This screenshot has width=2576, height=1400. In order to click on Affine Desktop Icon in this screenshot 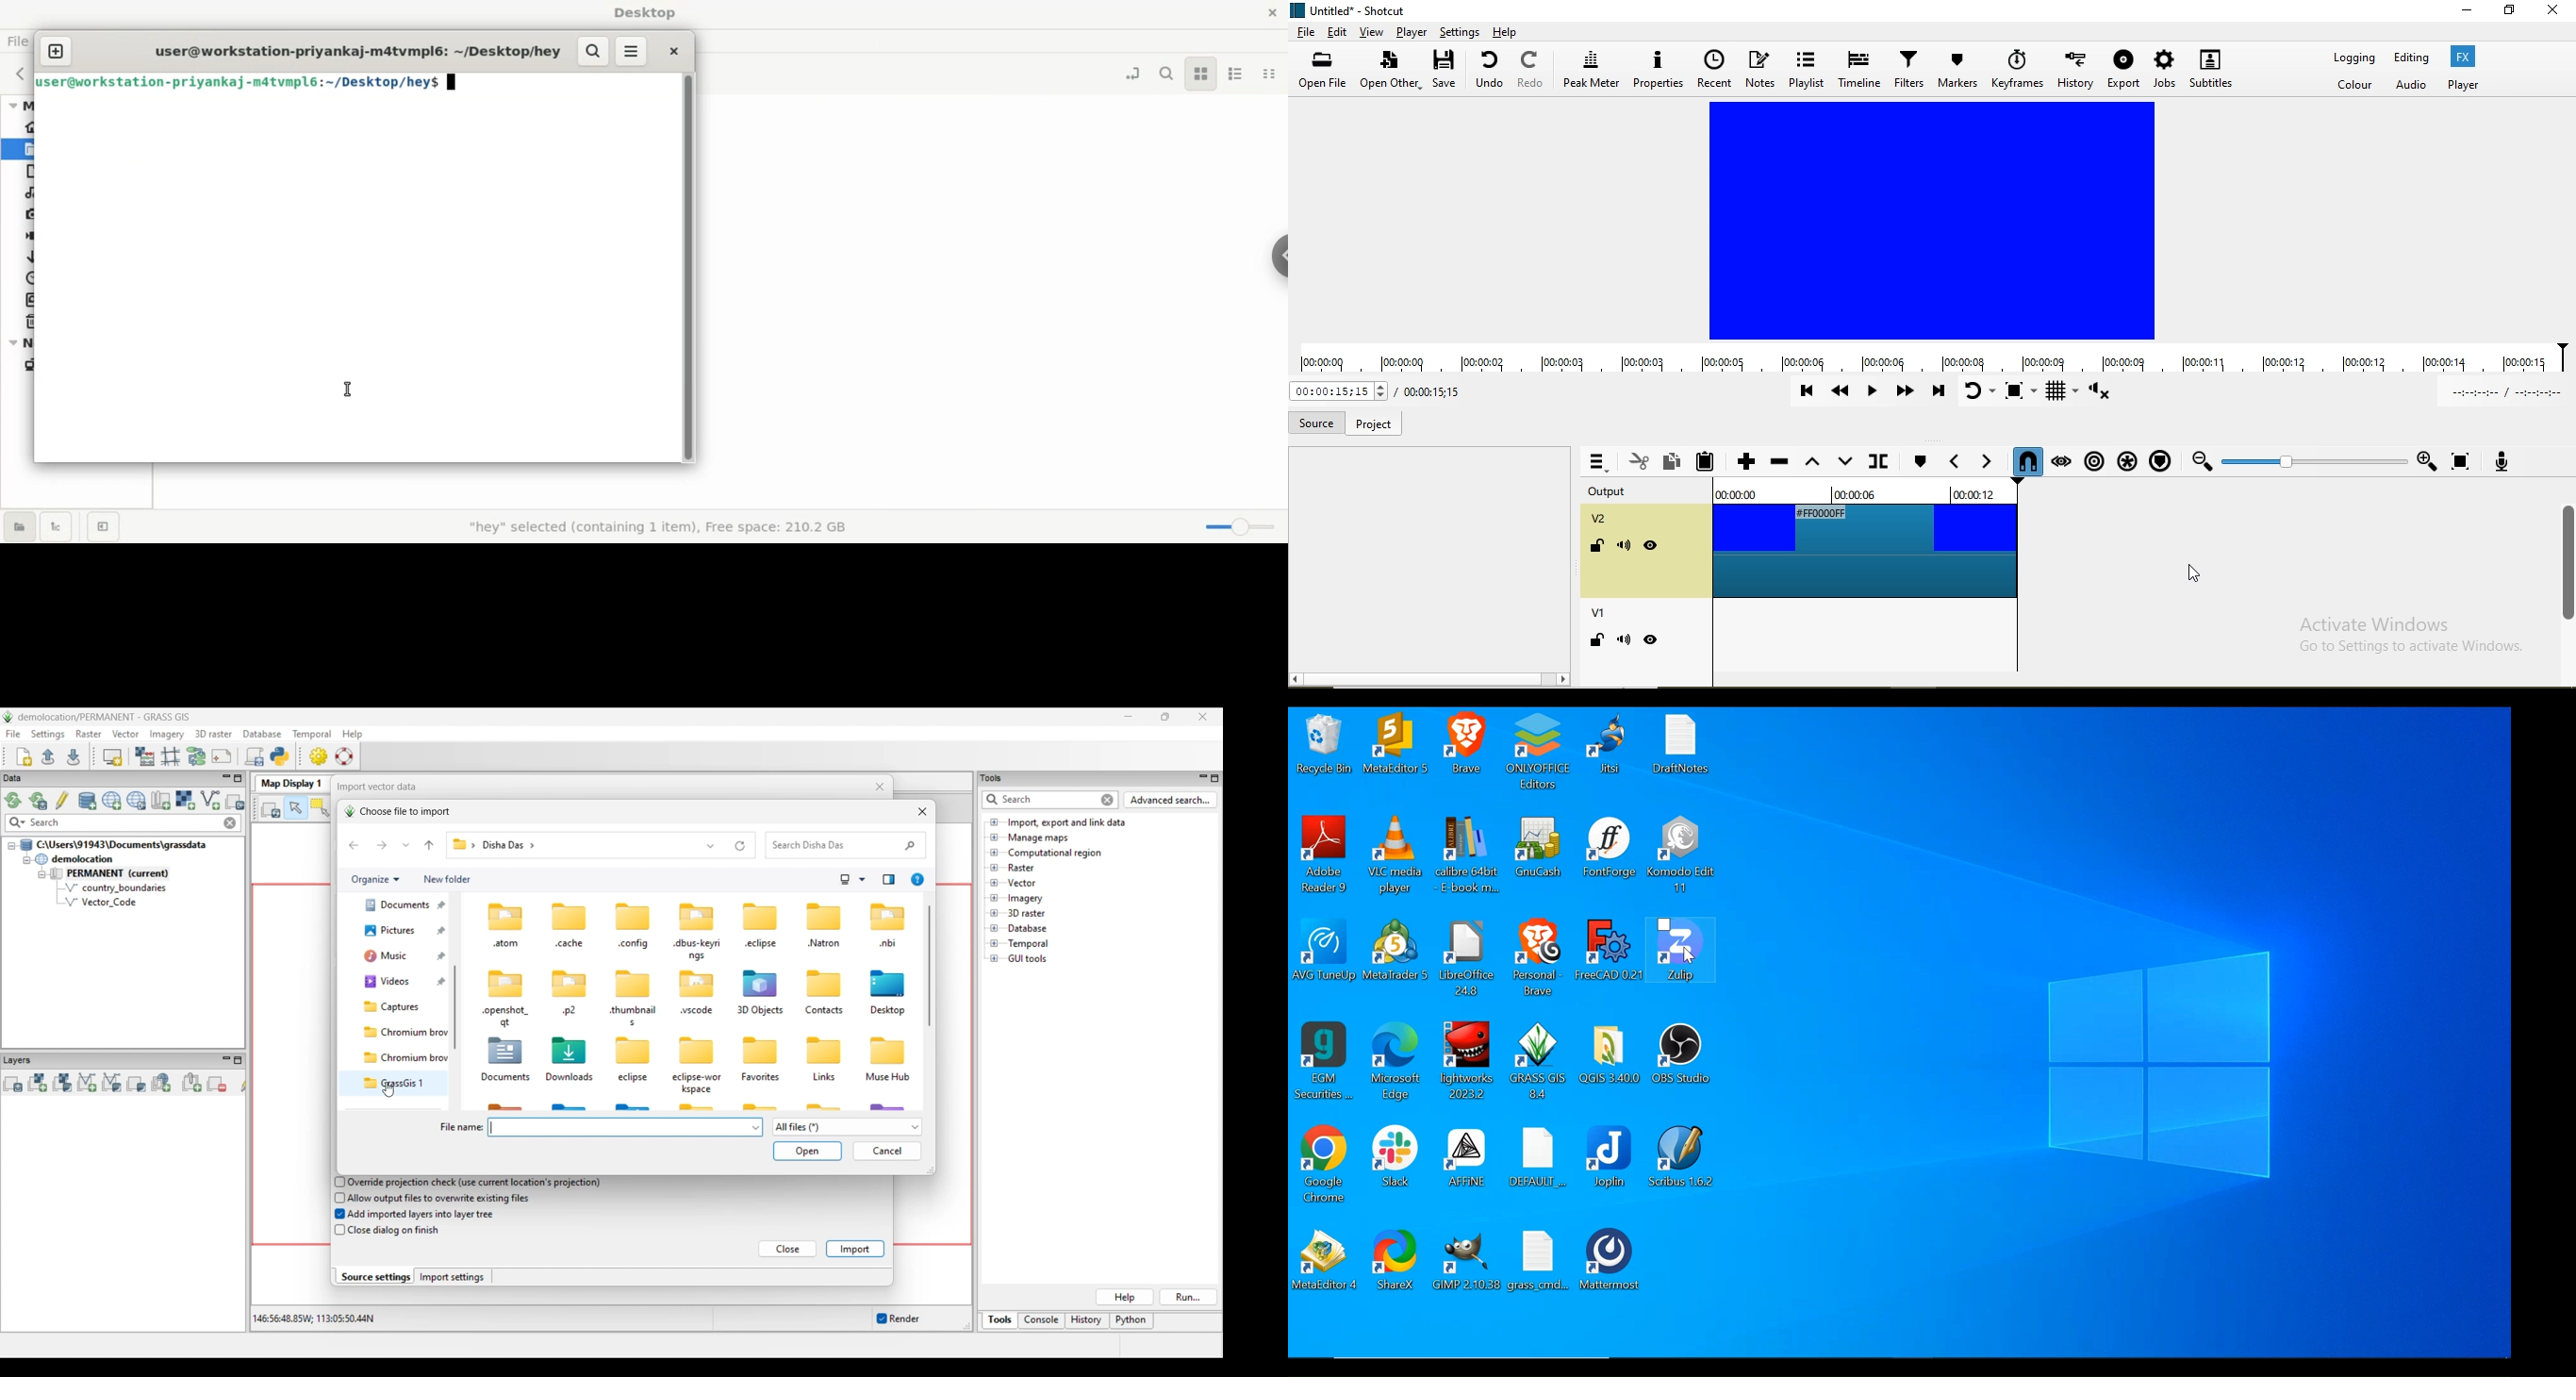, I will do `click(1465, 1158)`.